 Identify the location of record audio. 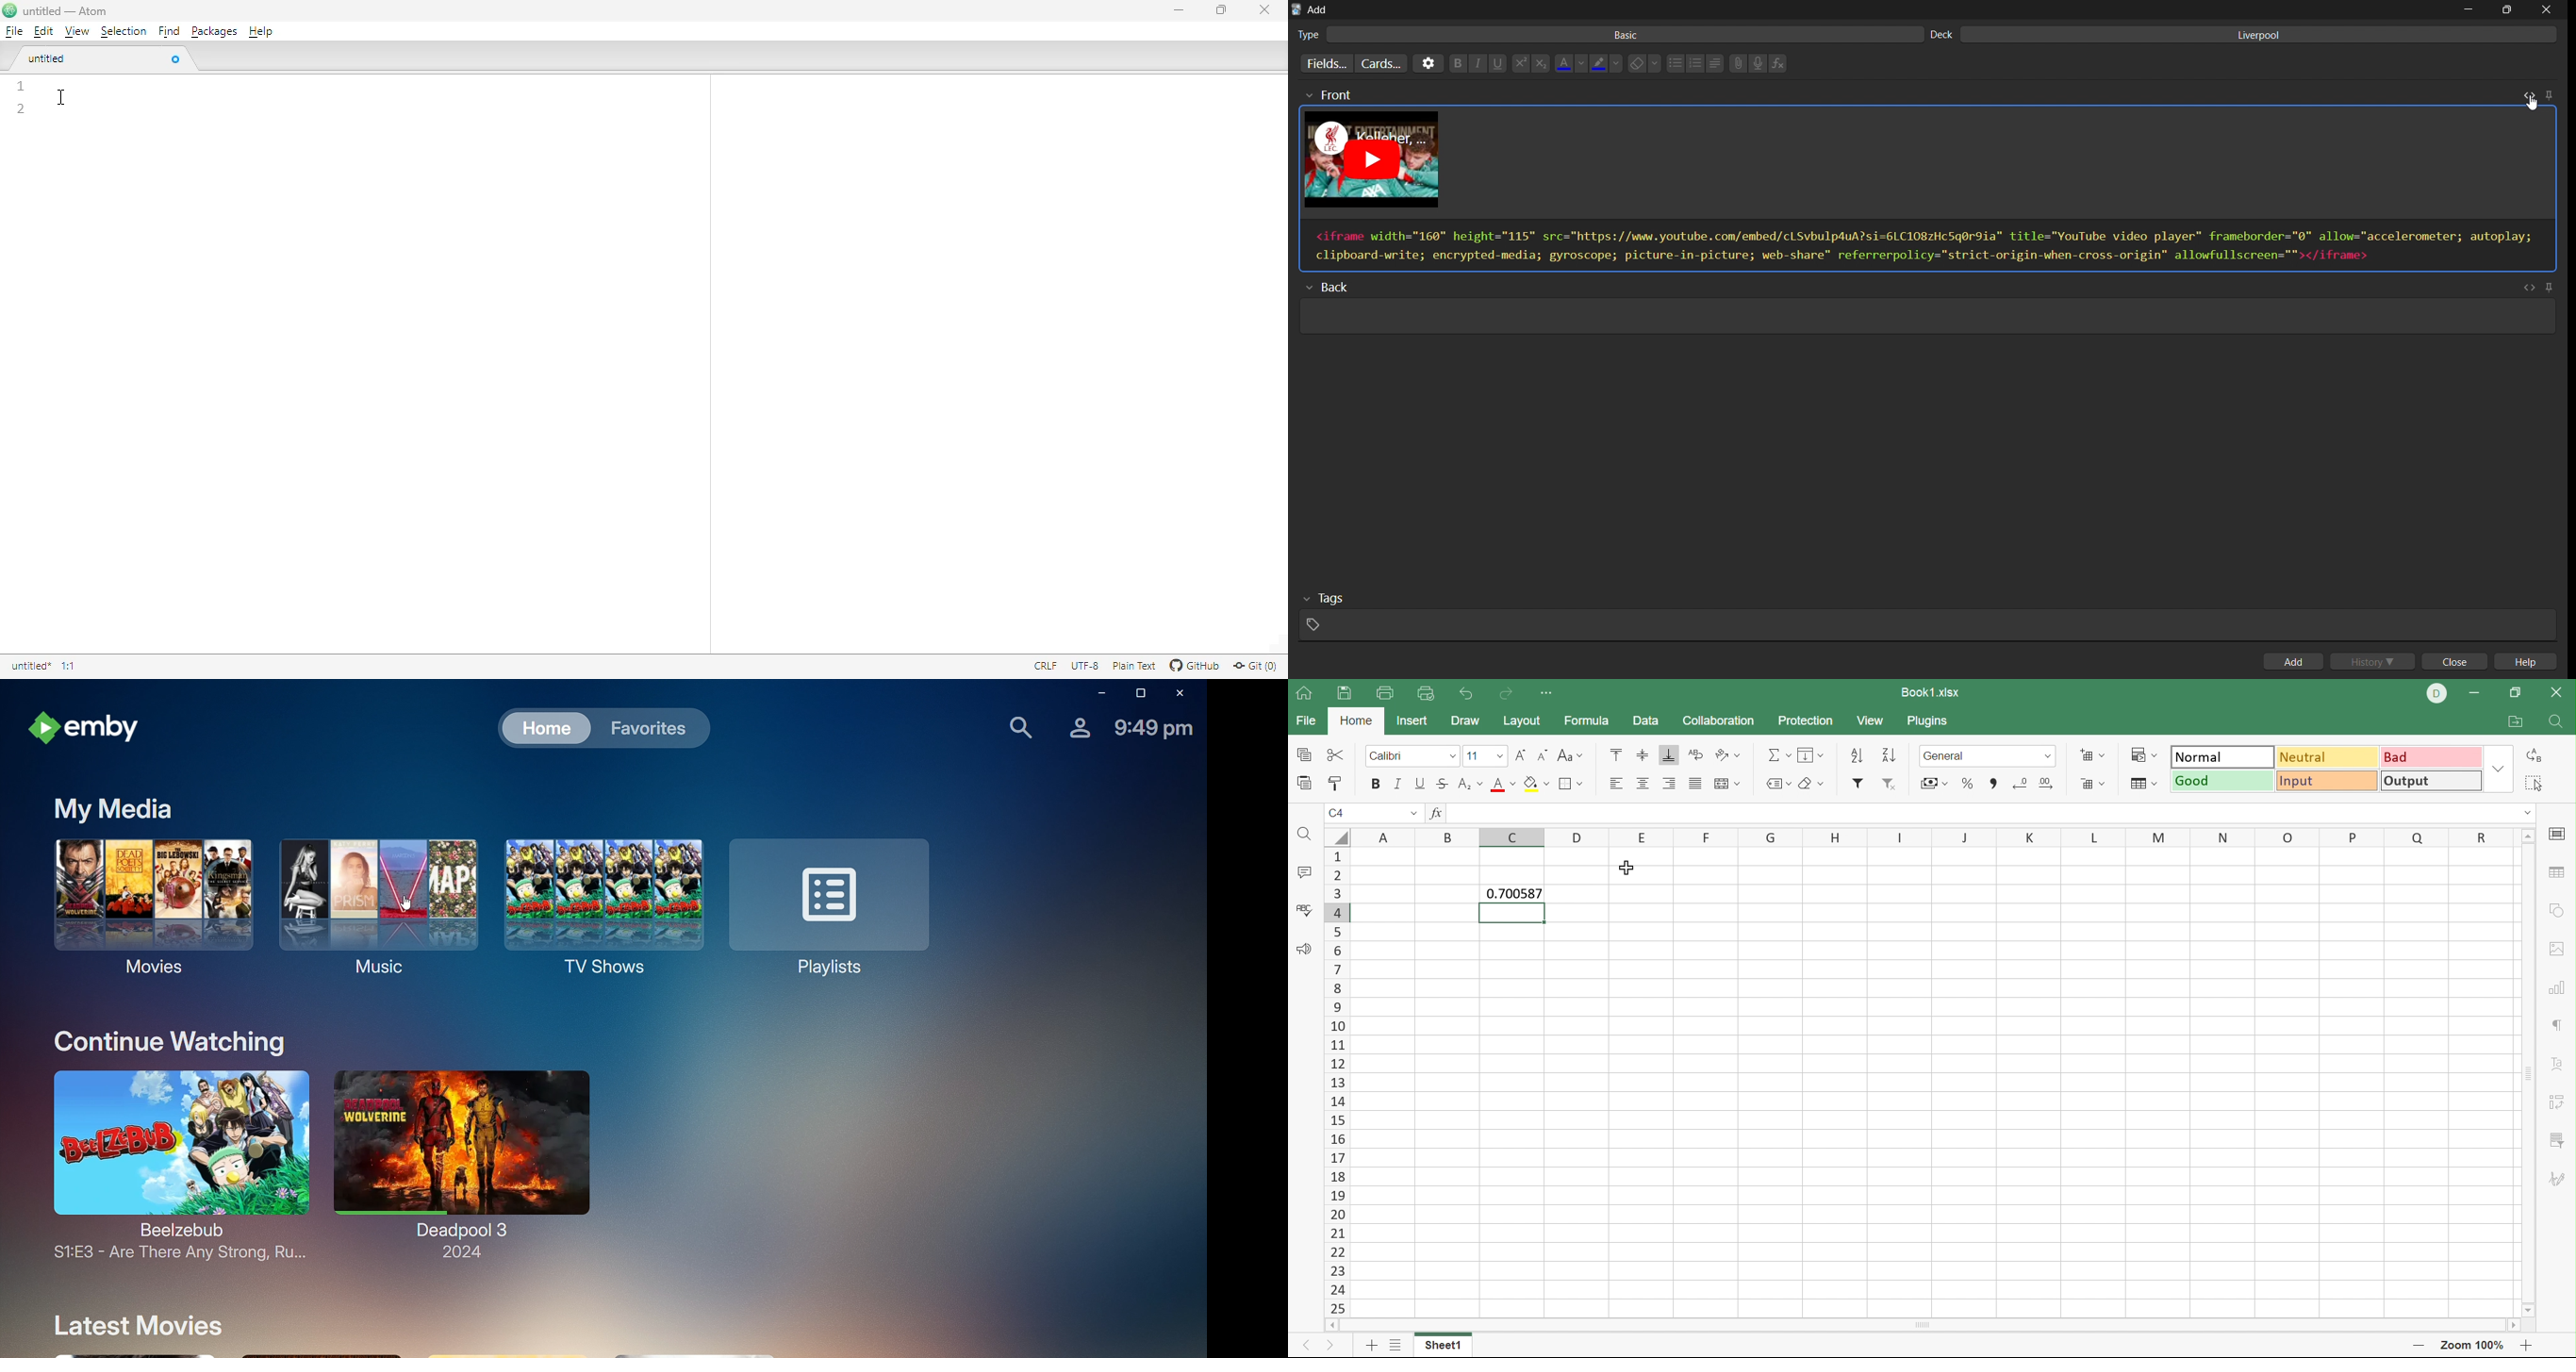
(1761, 64).